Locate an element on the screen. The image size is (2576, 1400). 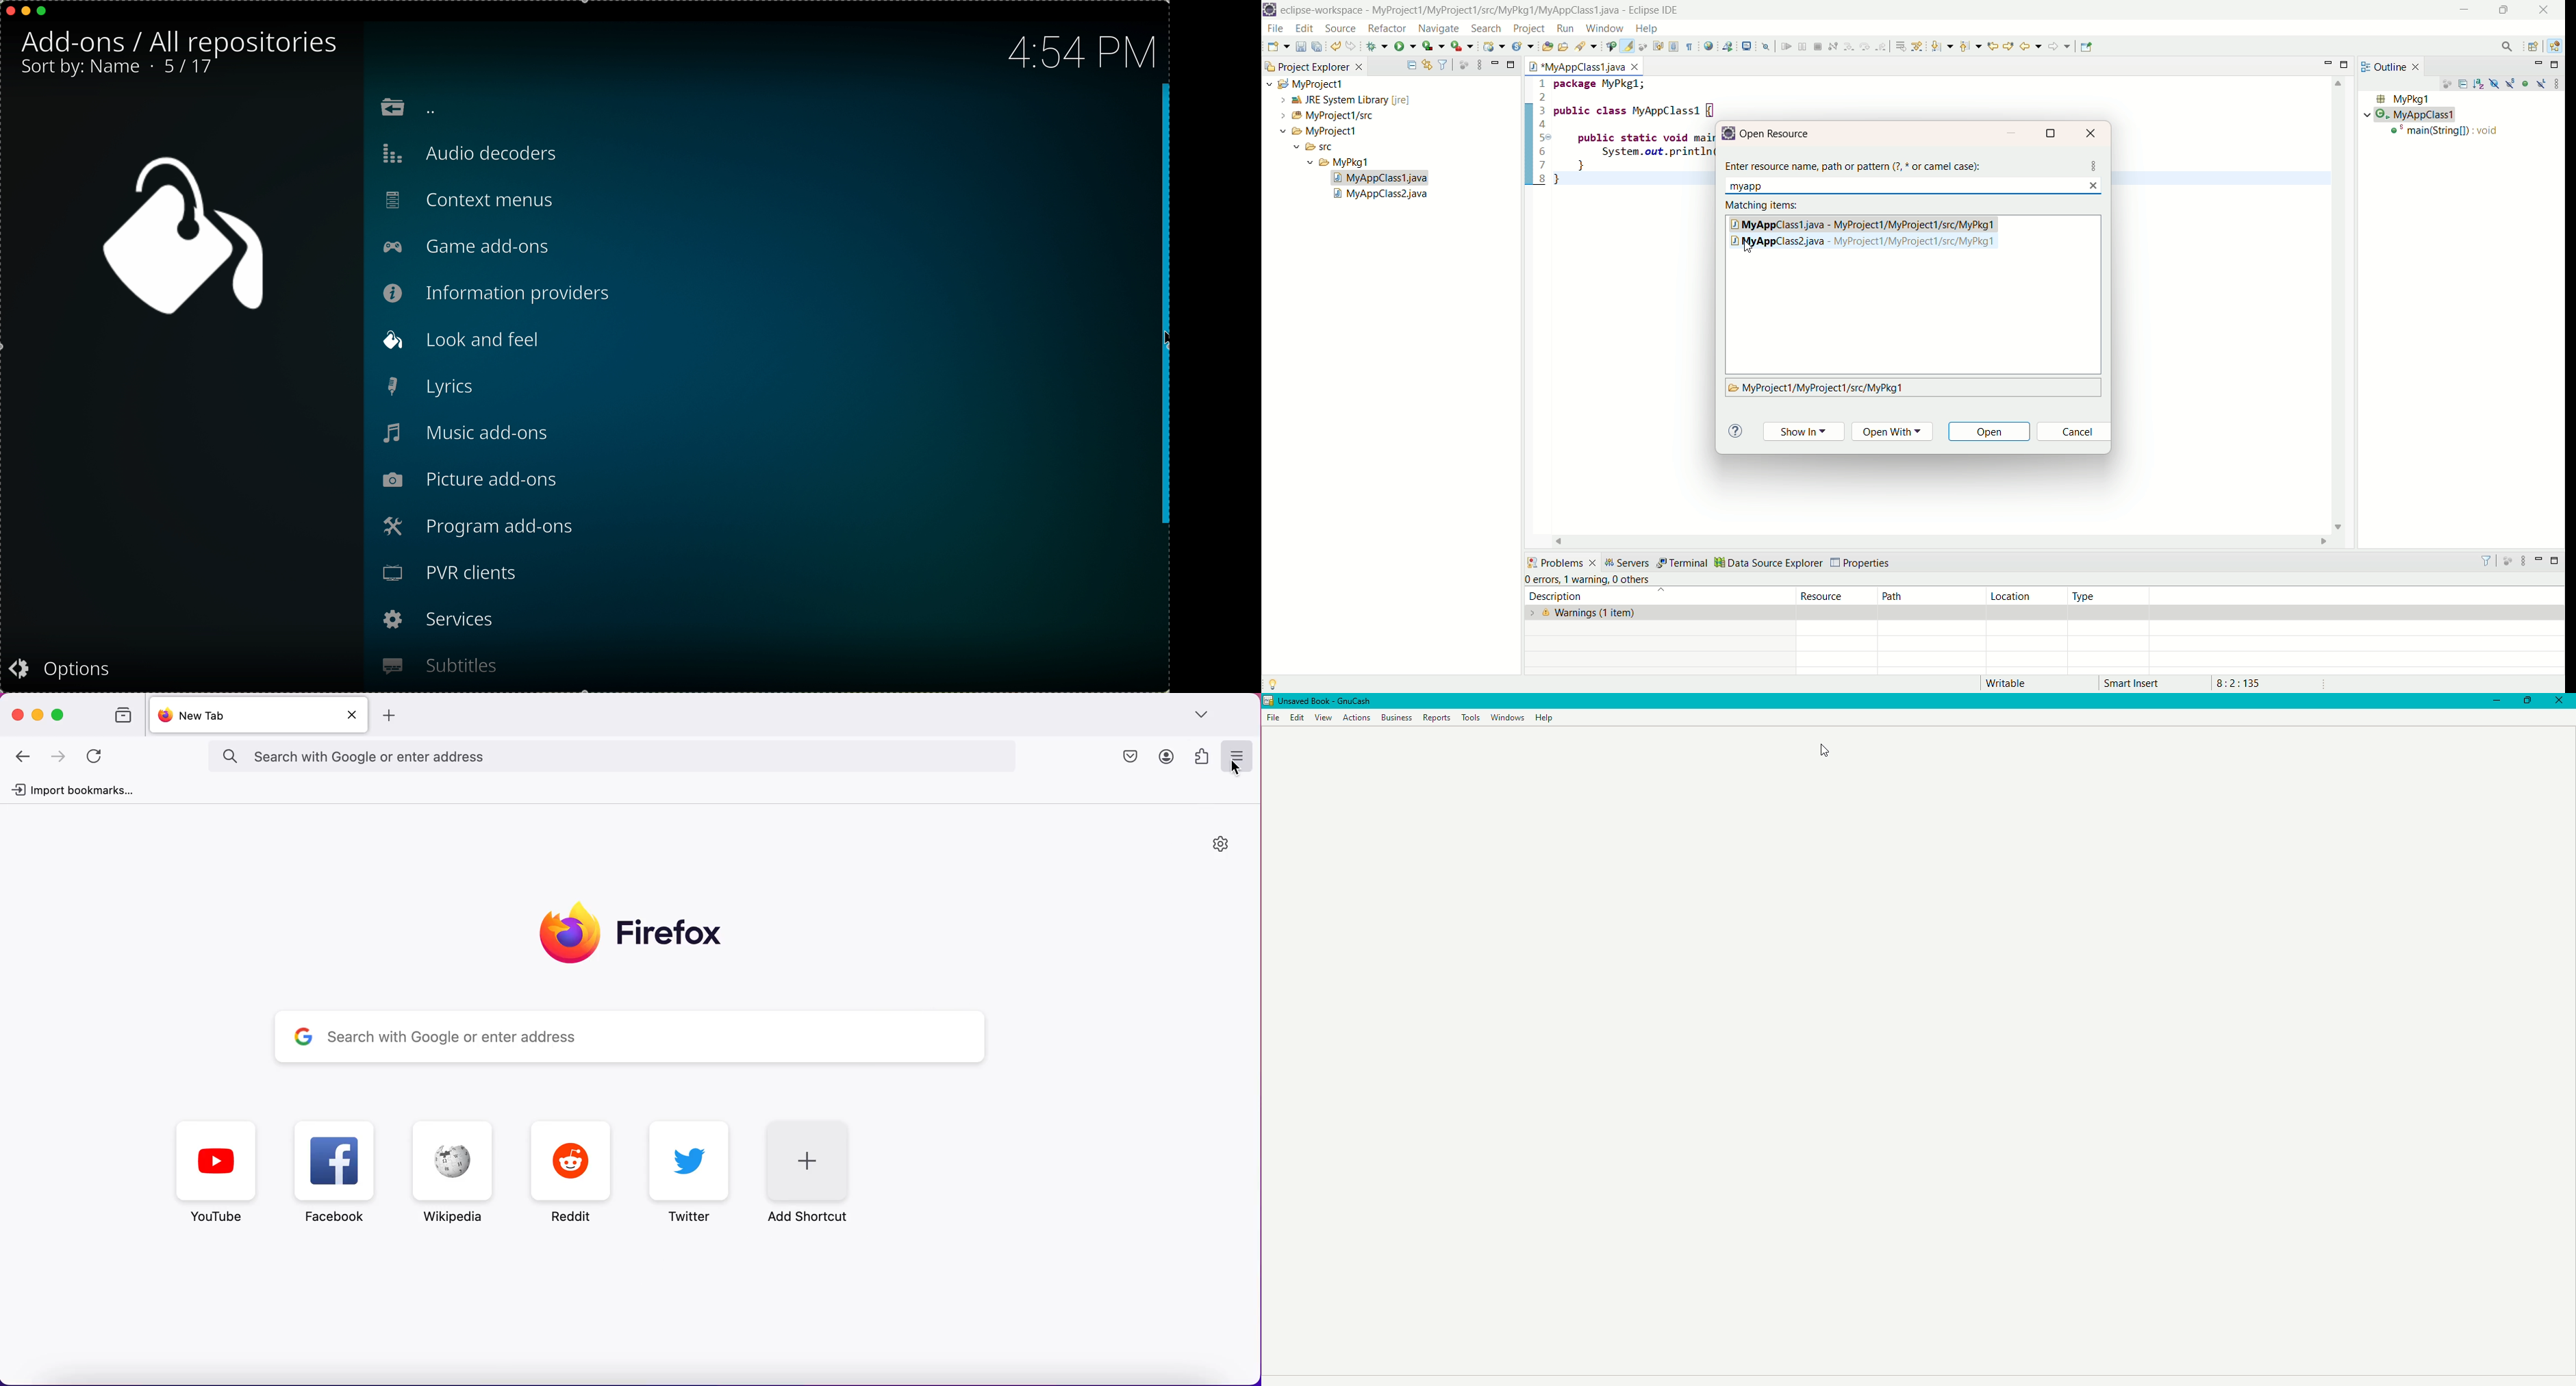
 is located at coordinates (340, 1176).